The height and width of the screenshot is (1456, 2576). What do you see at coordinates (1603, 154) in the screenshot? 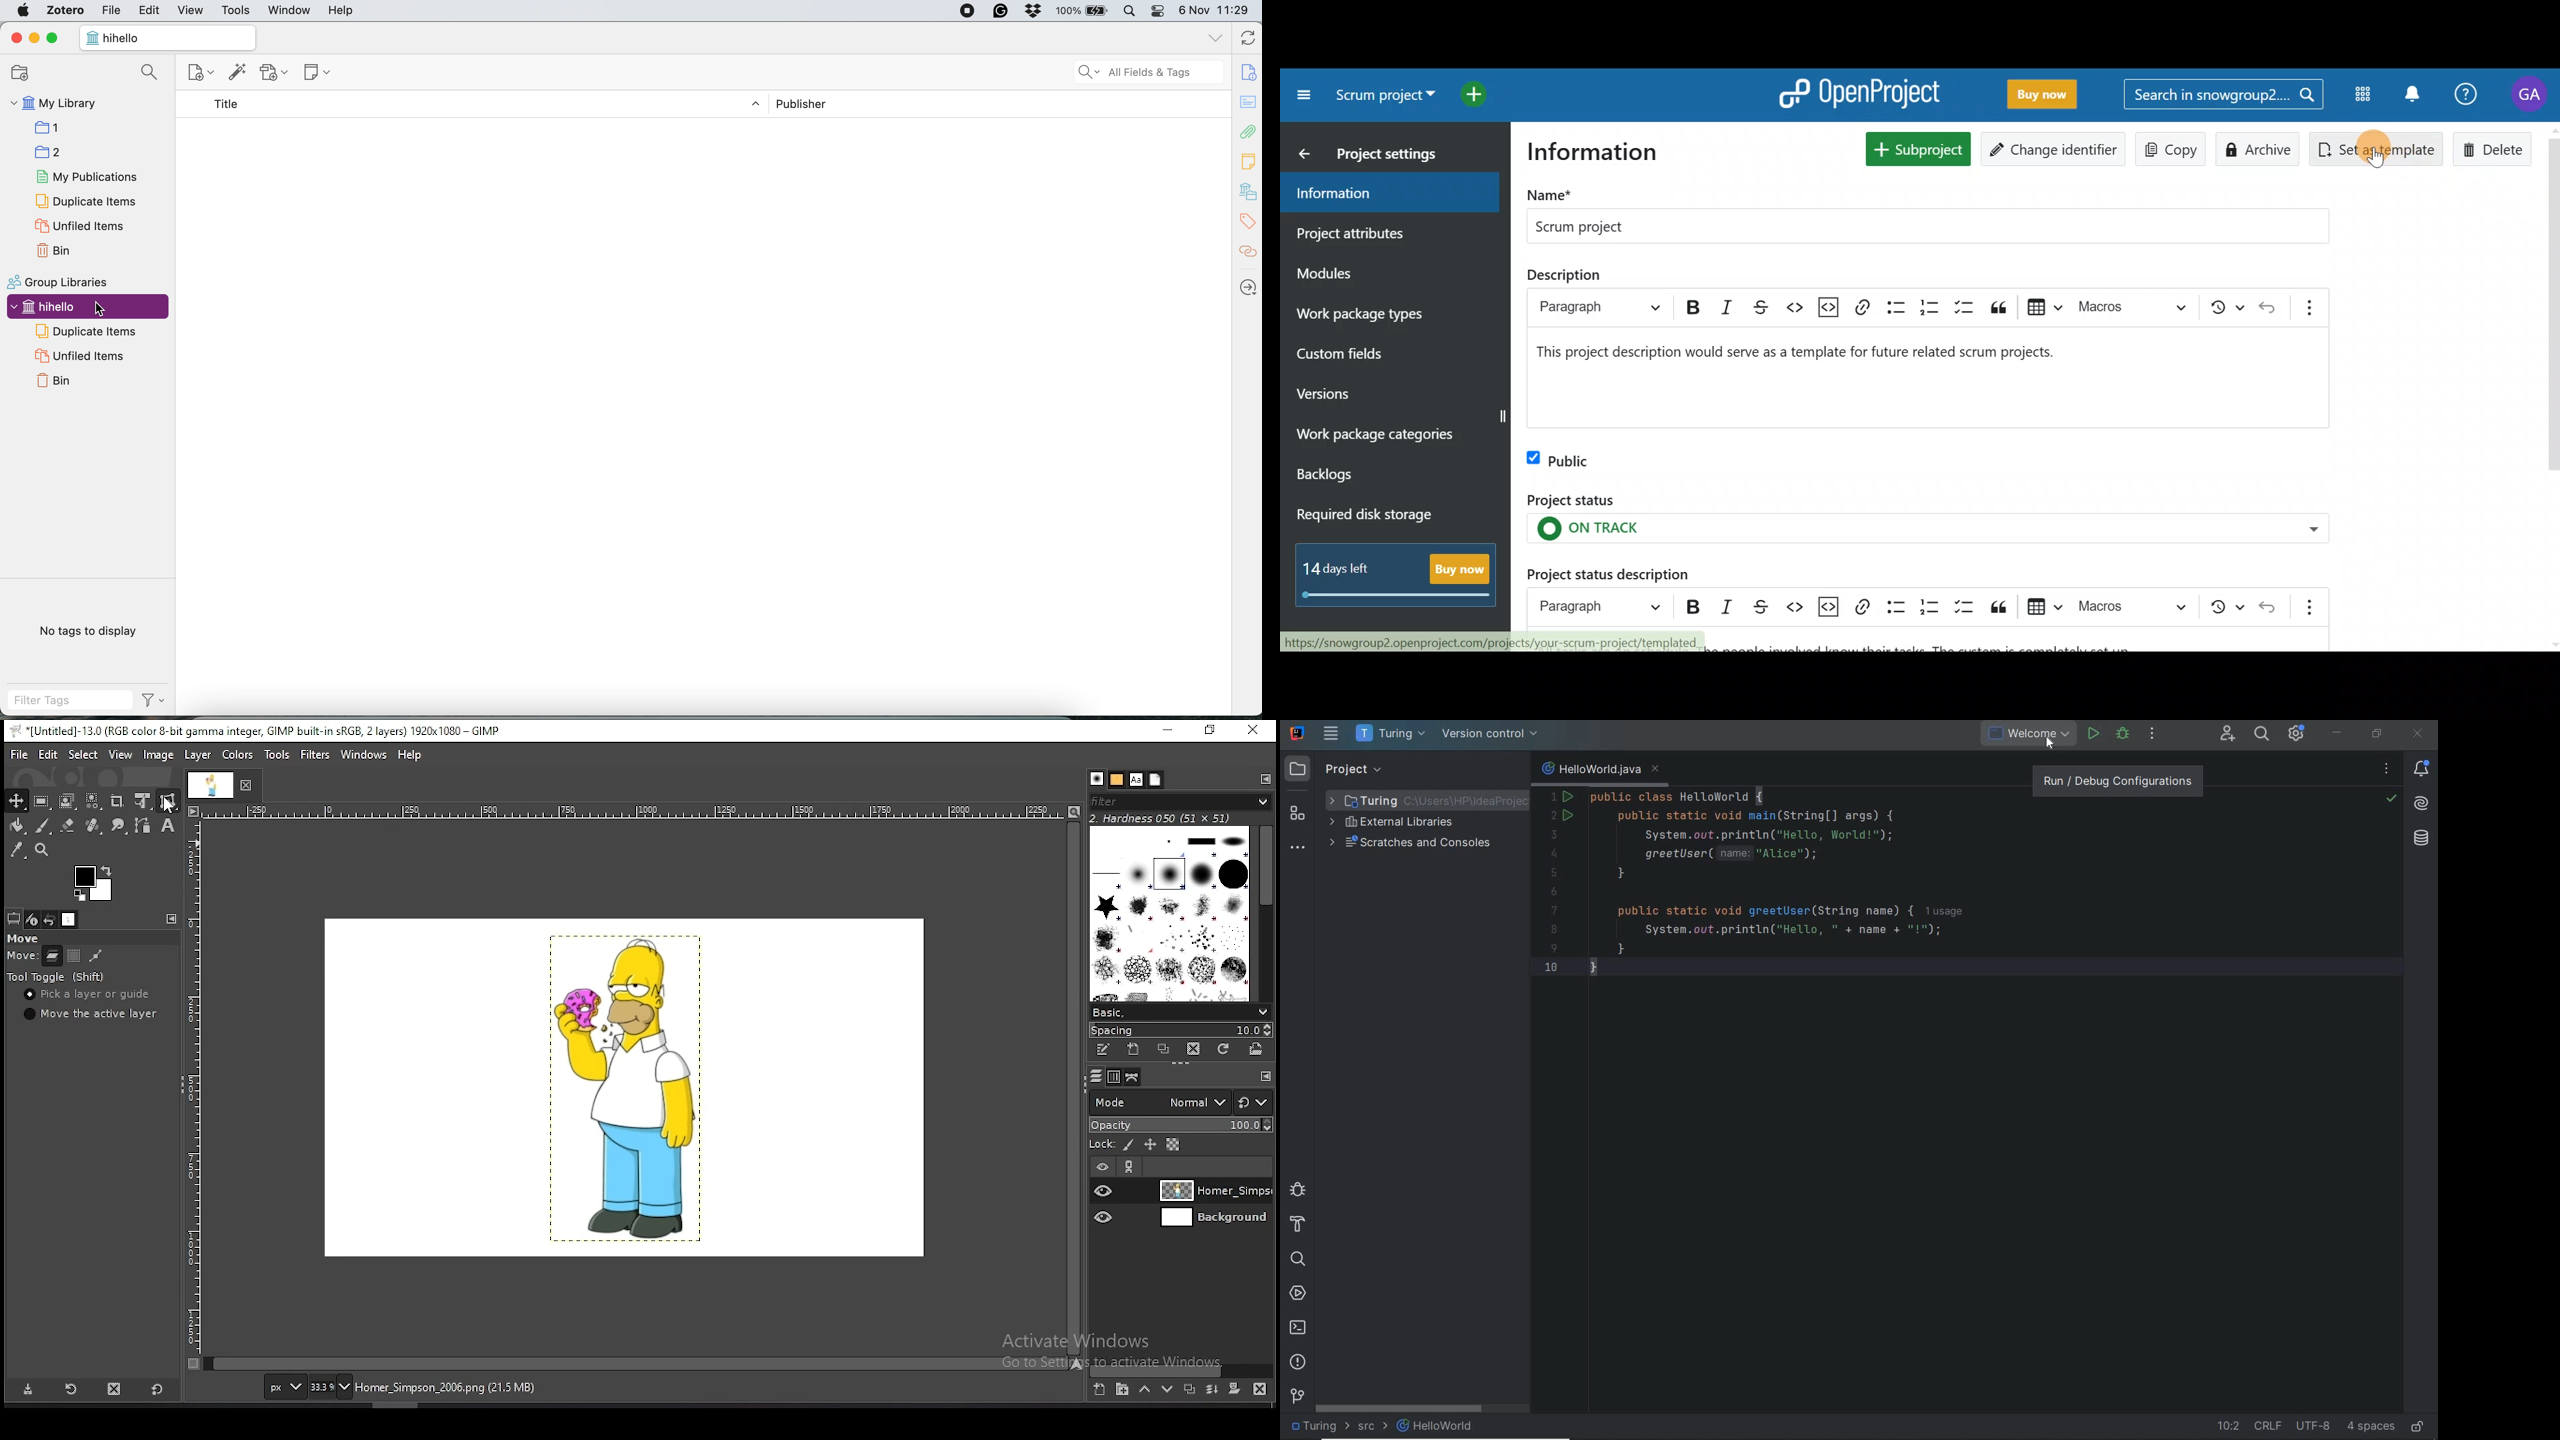
I see `Information` at bounding box center [1603, 154].